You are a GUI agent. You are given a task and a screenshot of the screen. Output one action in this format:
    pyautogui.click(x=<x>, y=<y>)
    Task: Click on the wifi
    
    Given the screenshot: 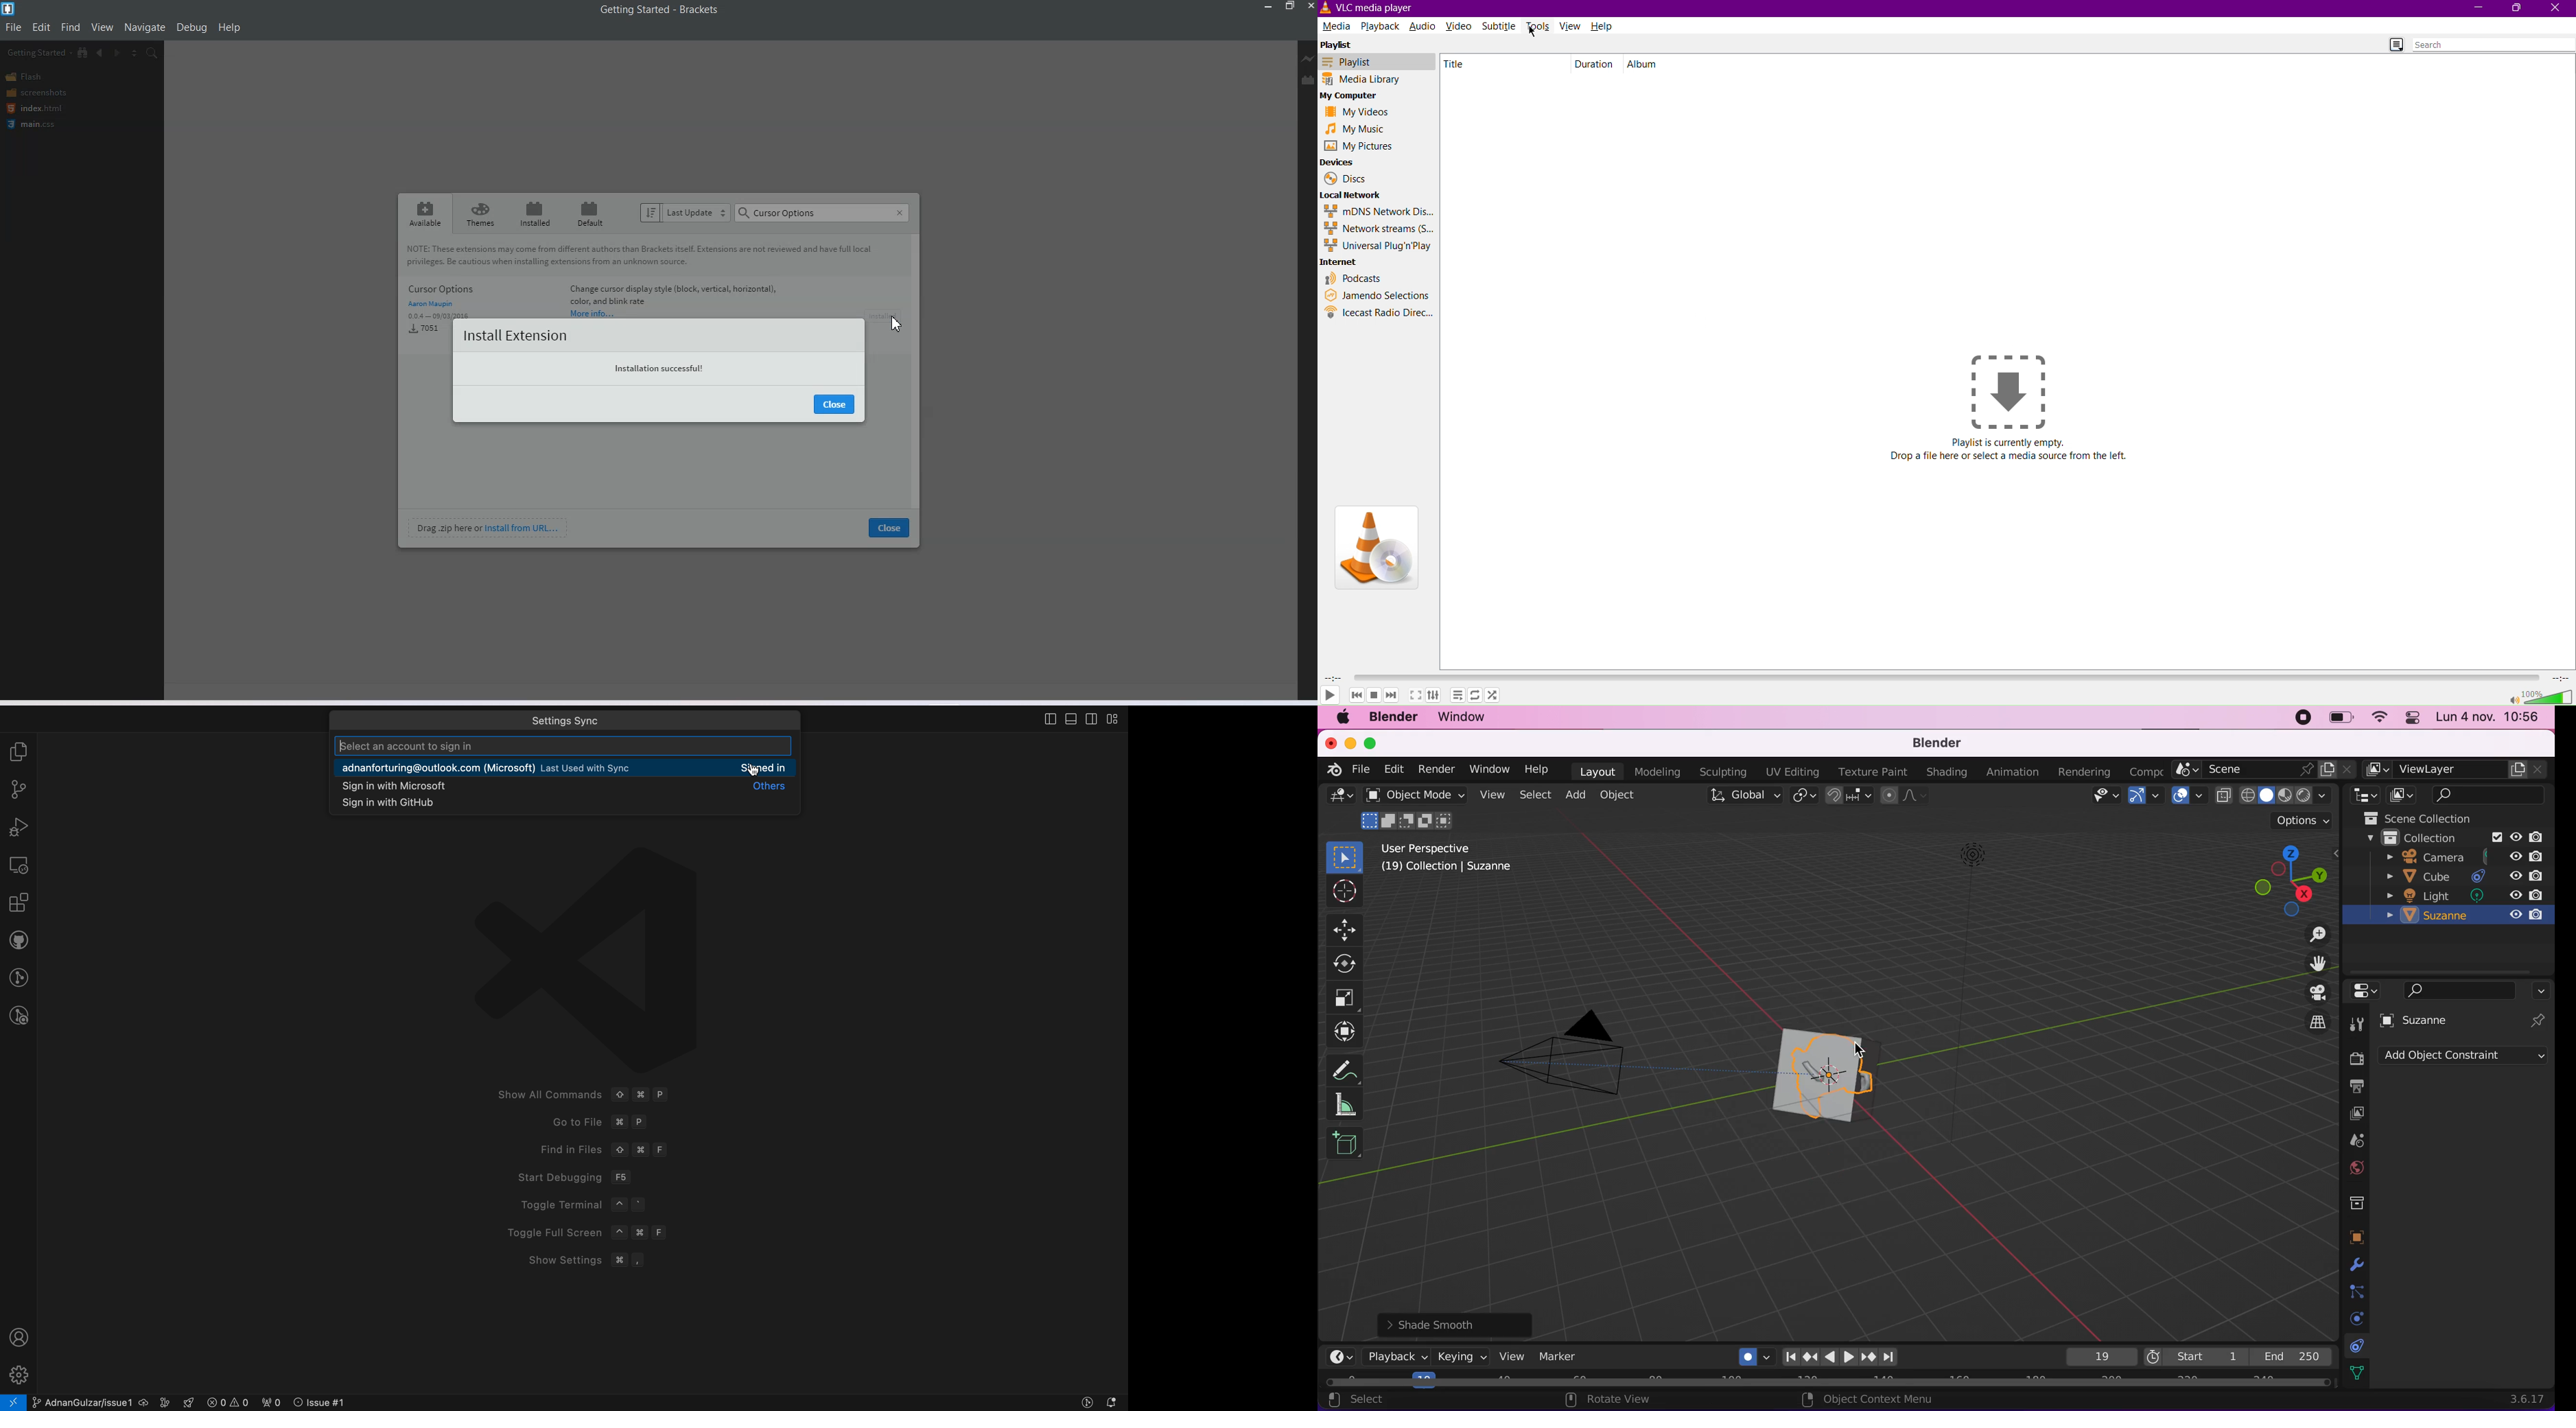 What is the action you would take?
    pyautogui.click(x=2380, y=718)
    